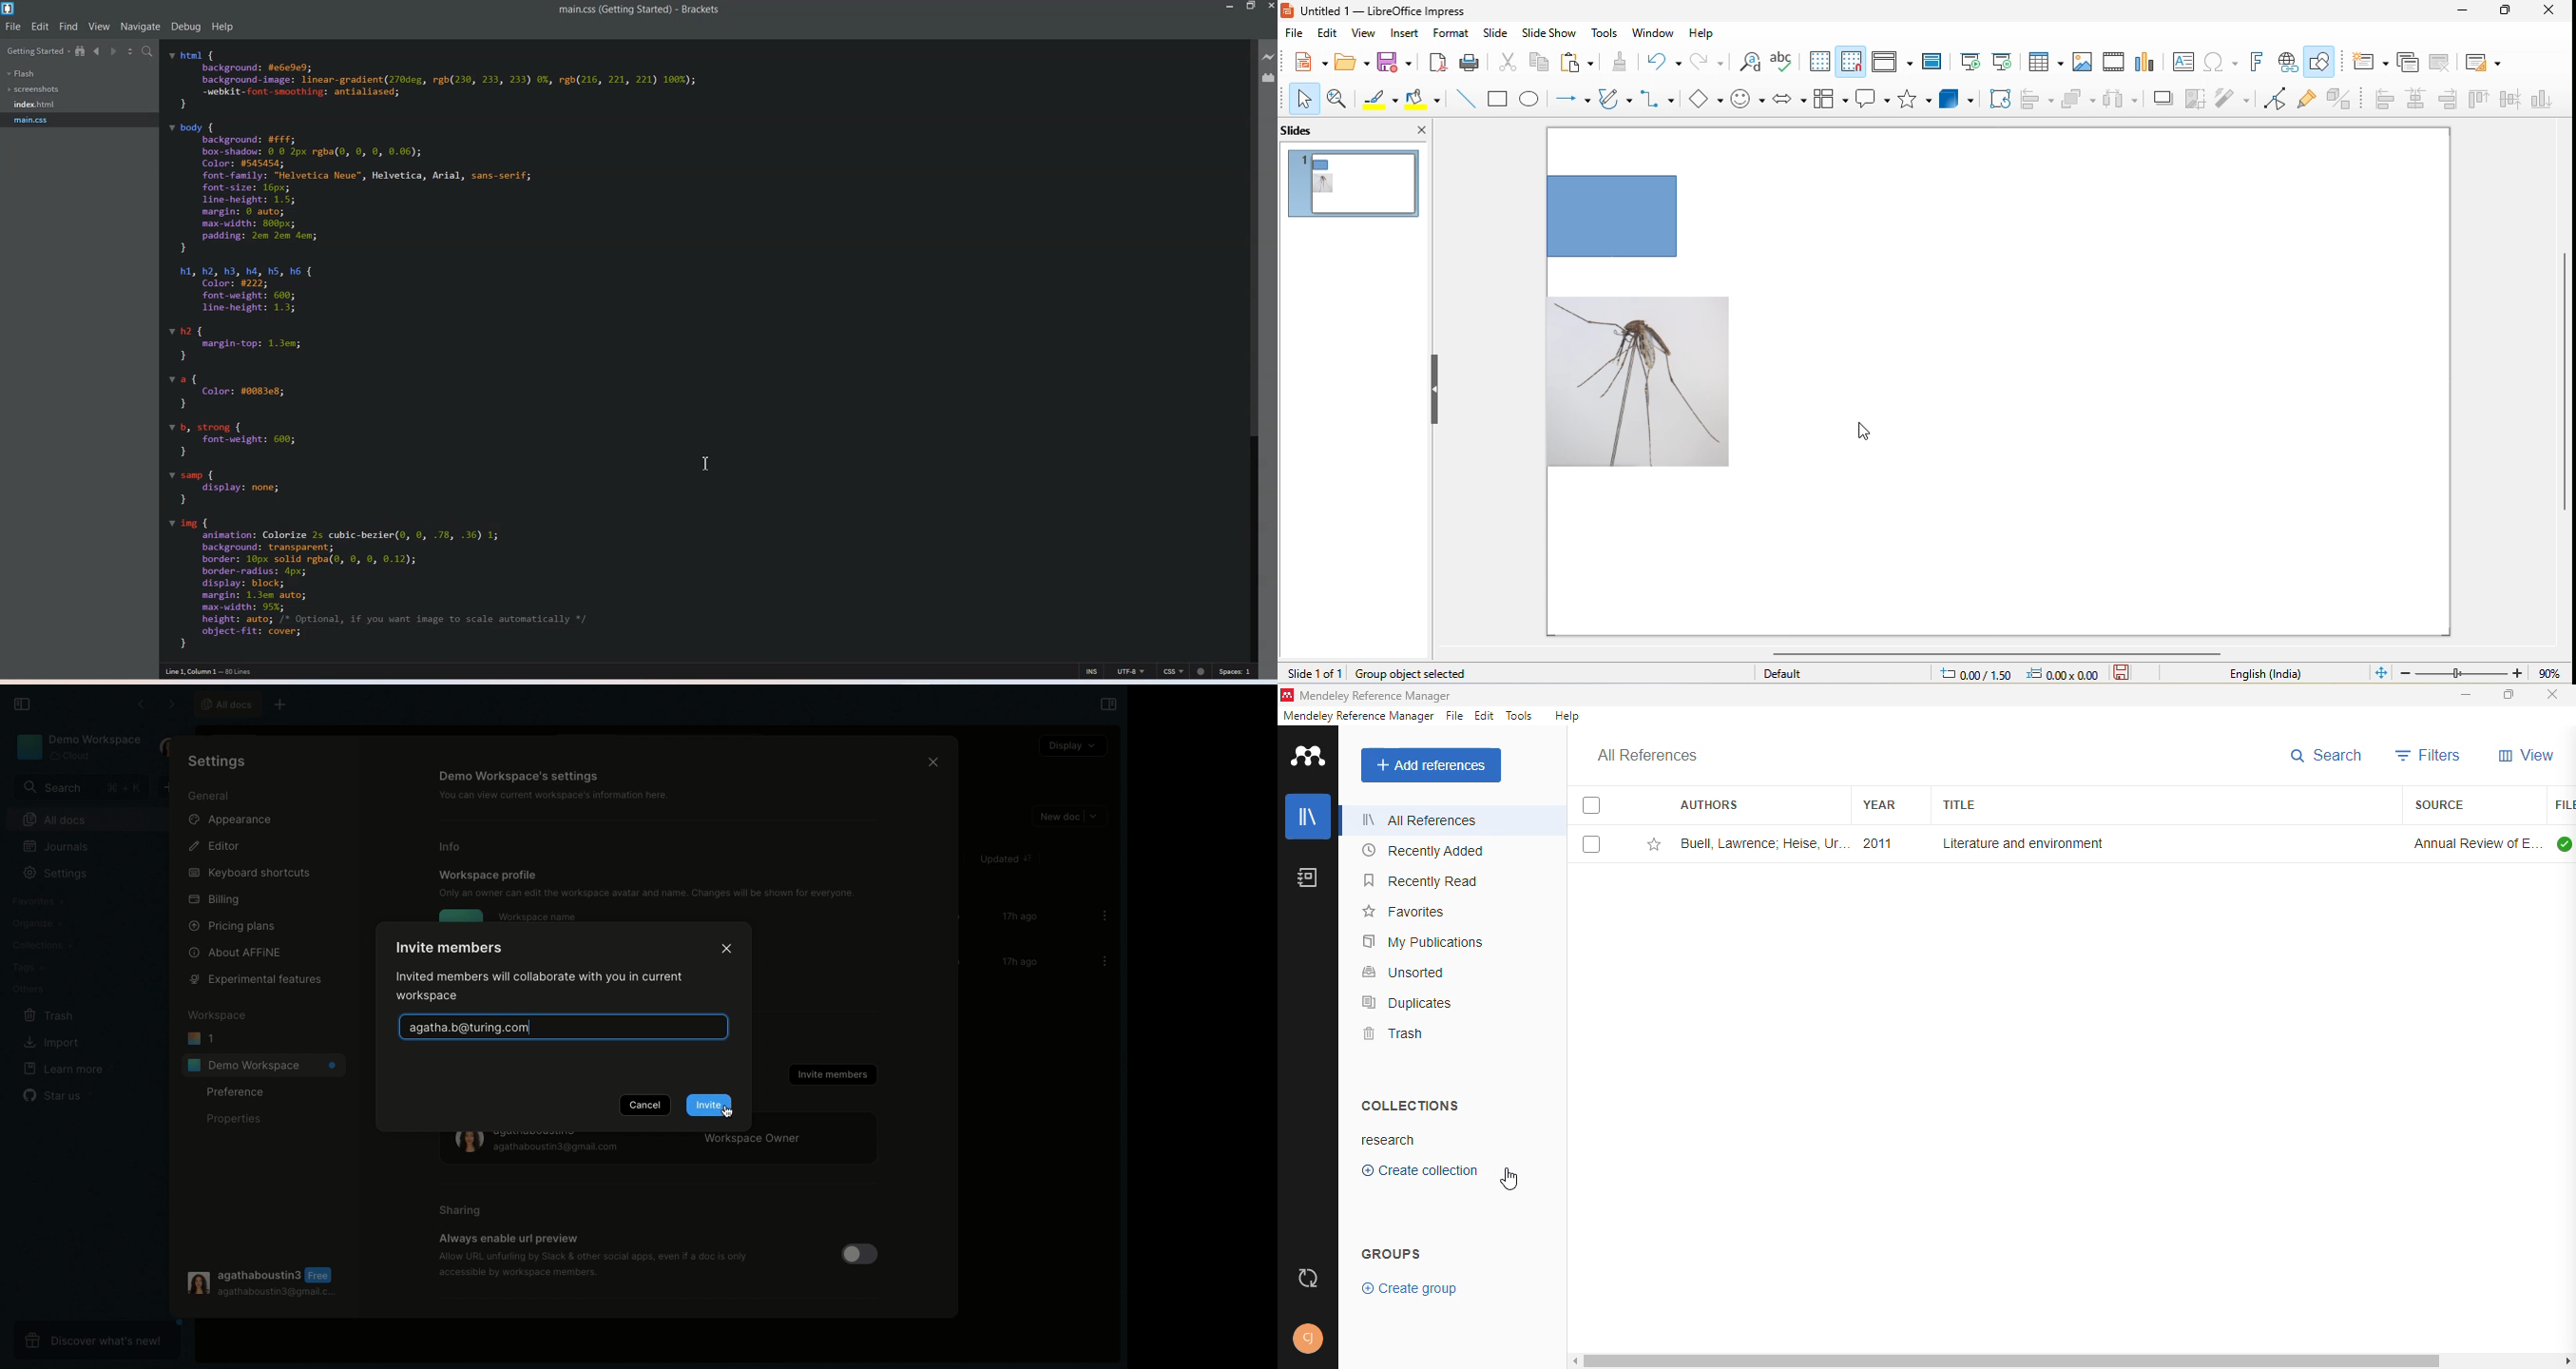  What do you see at coordinates (2307, 100) in the screenshot?
I see `gluepoint function` at bounding box center [2307, 100].